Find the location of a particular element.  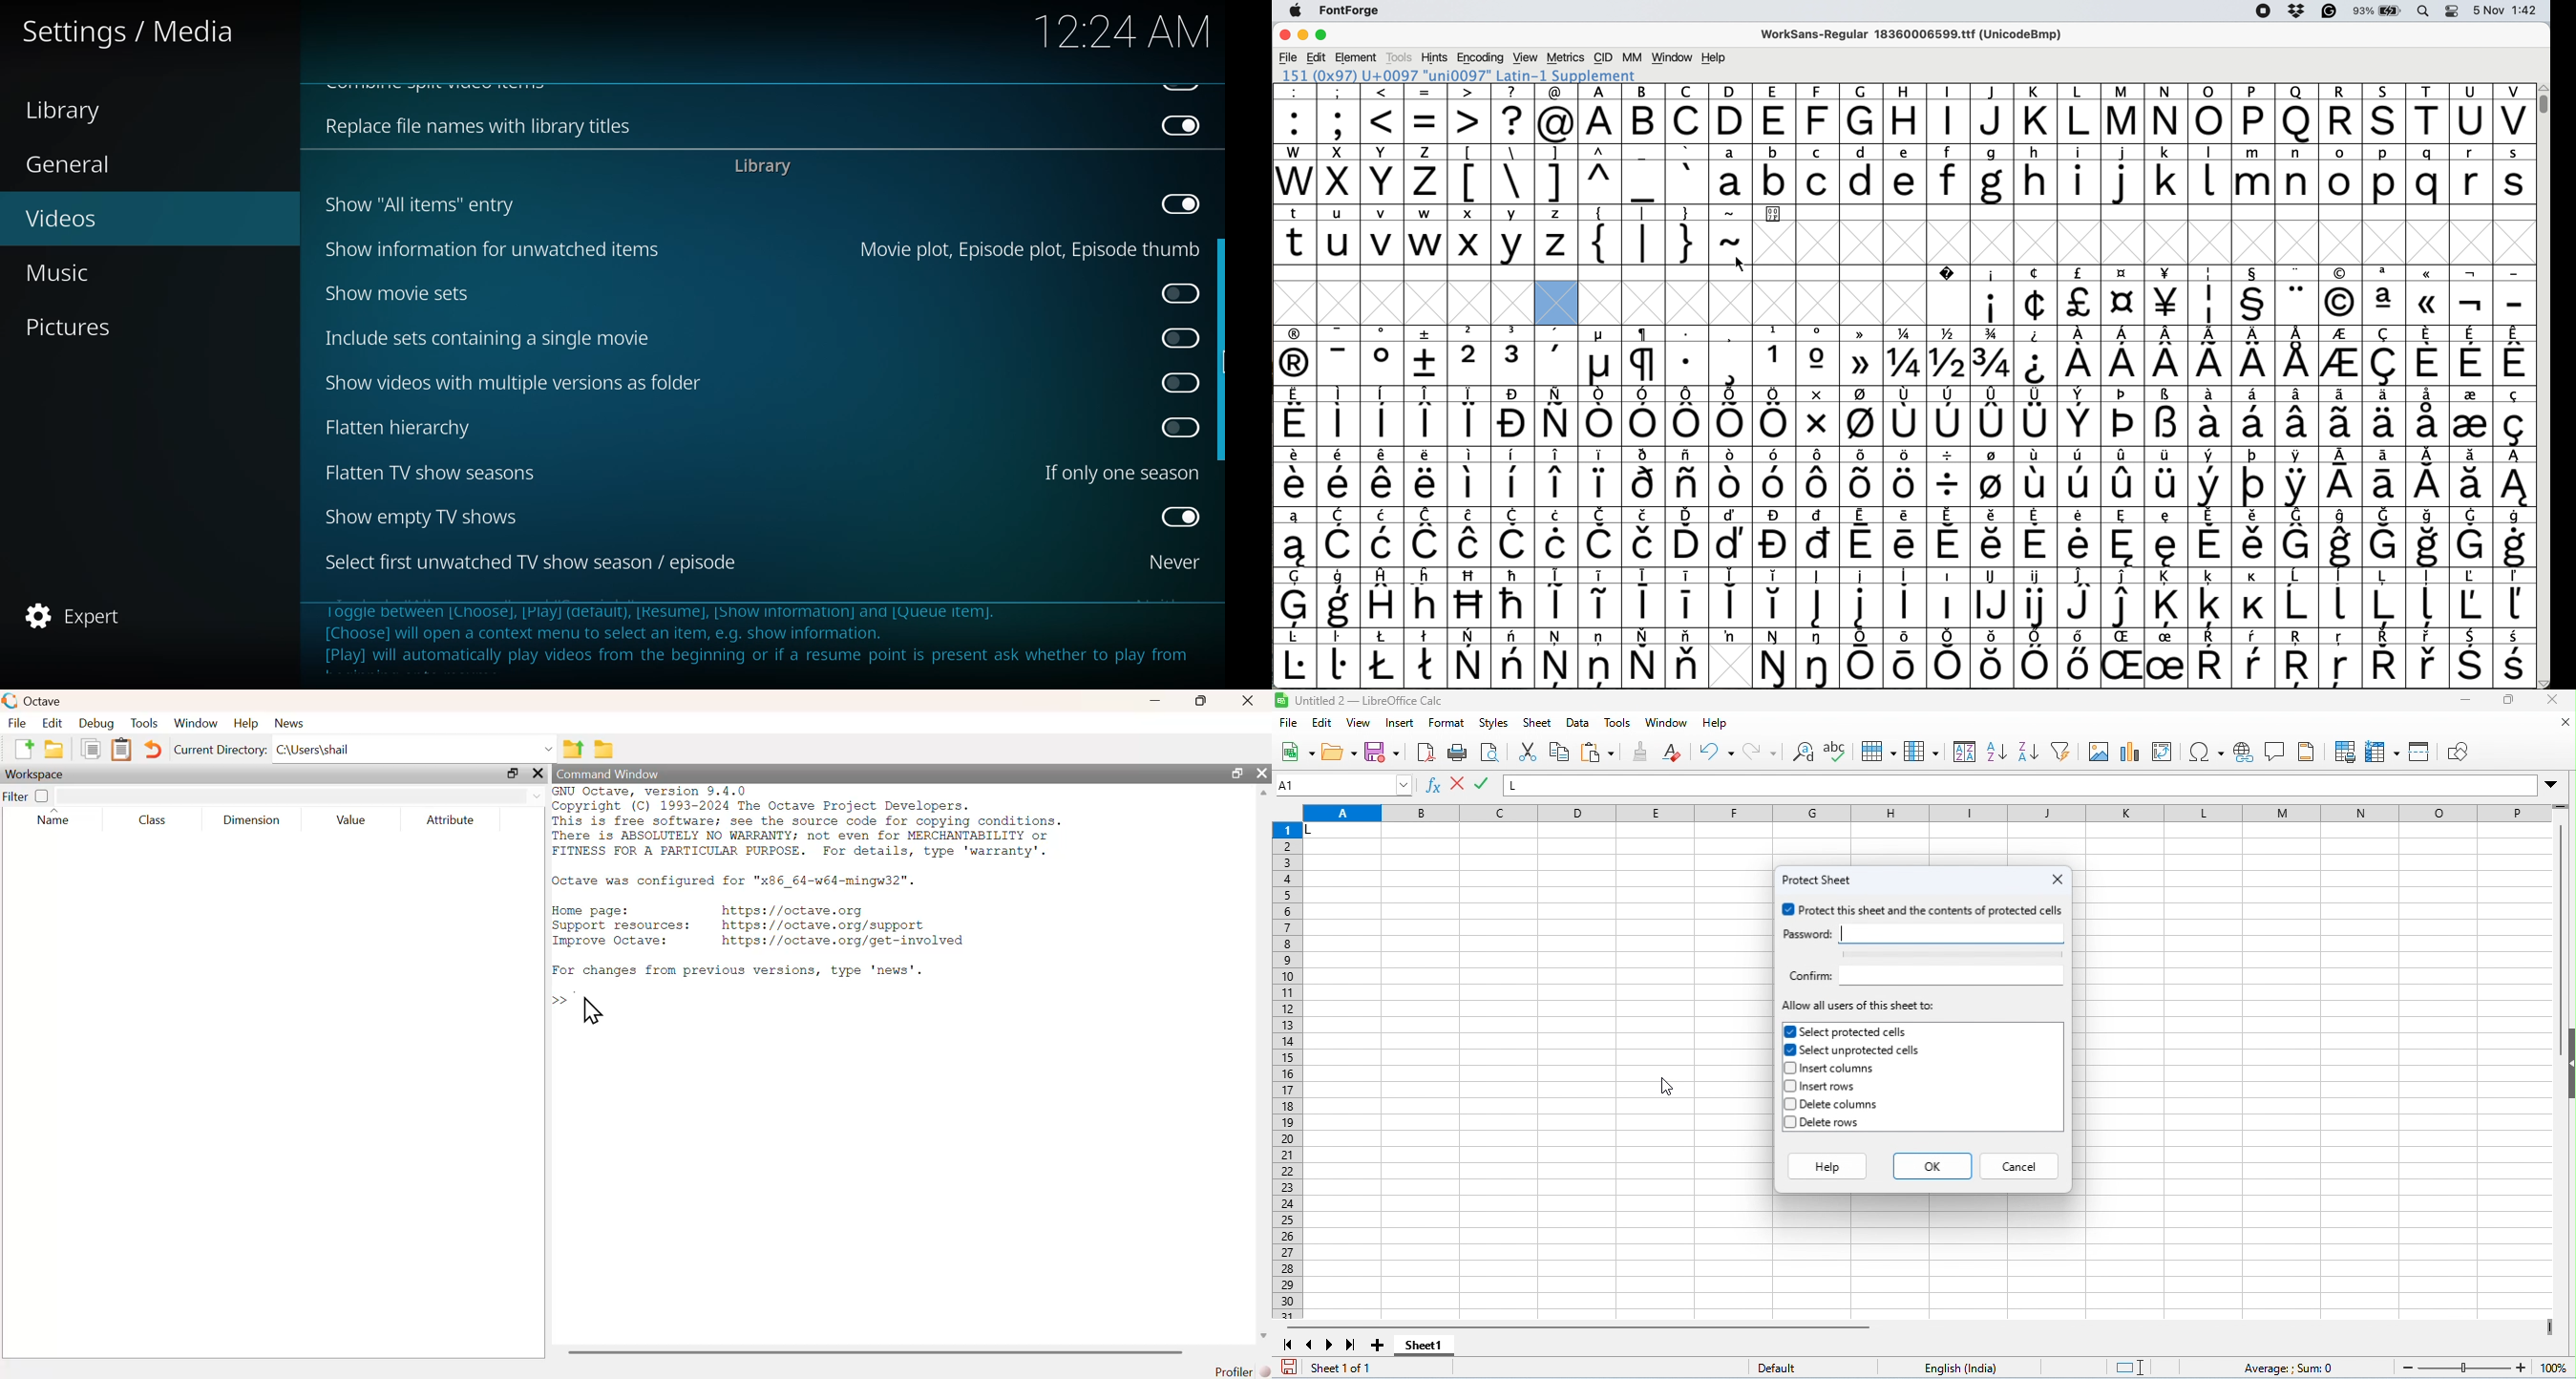

export pdf is located at coordinates (1425, 752).